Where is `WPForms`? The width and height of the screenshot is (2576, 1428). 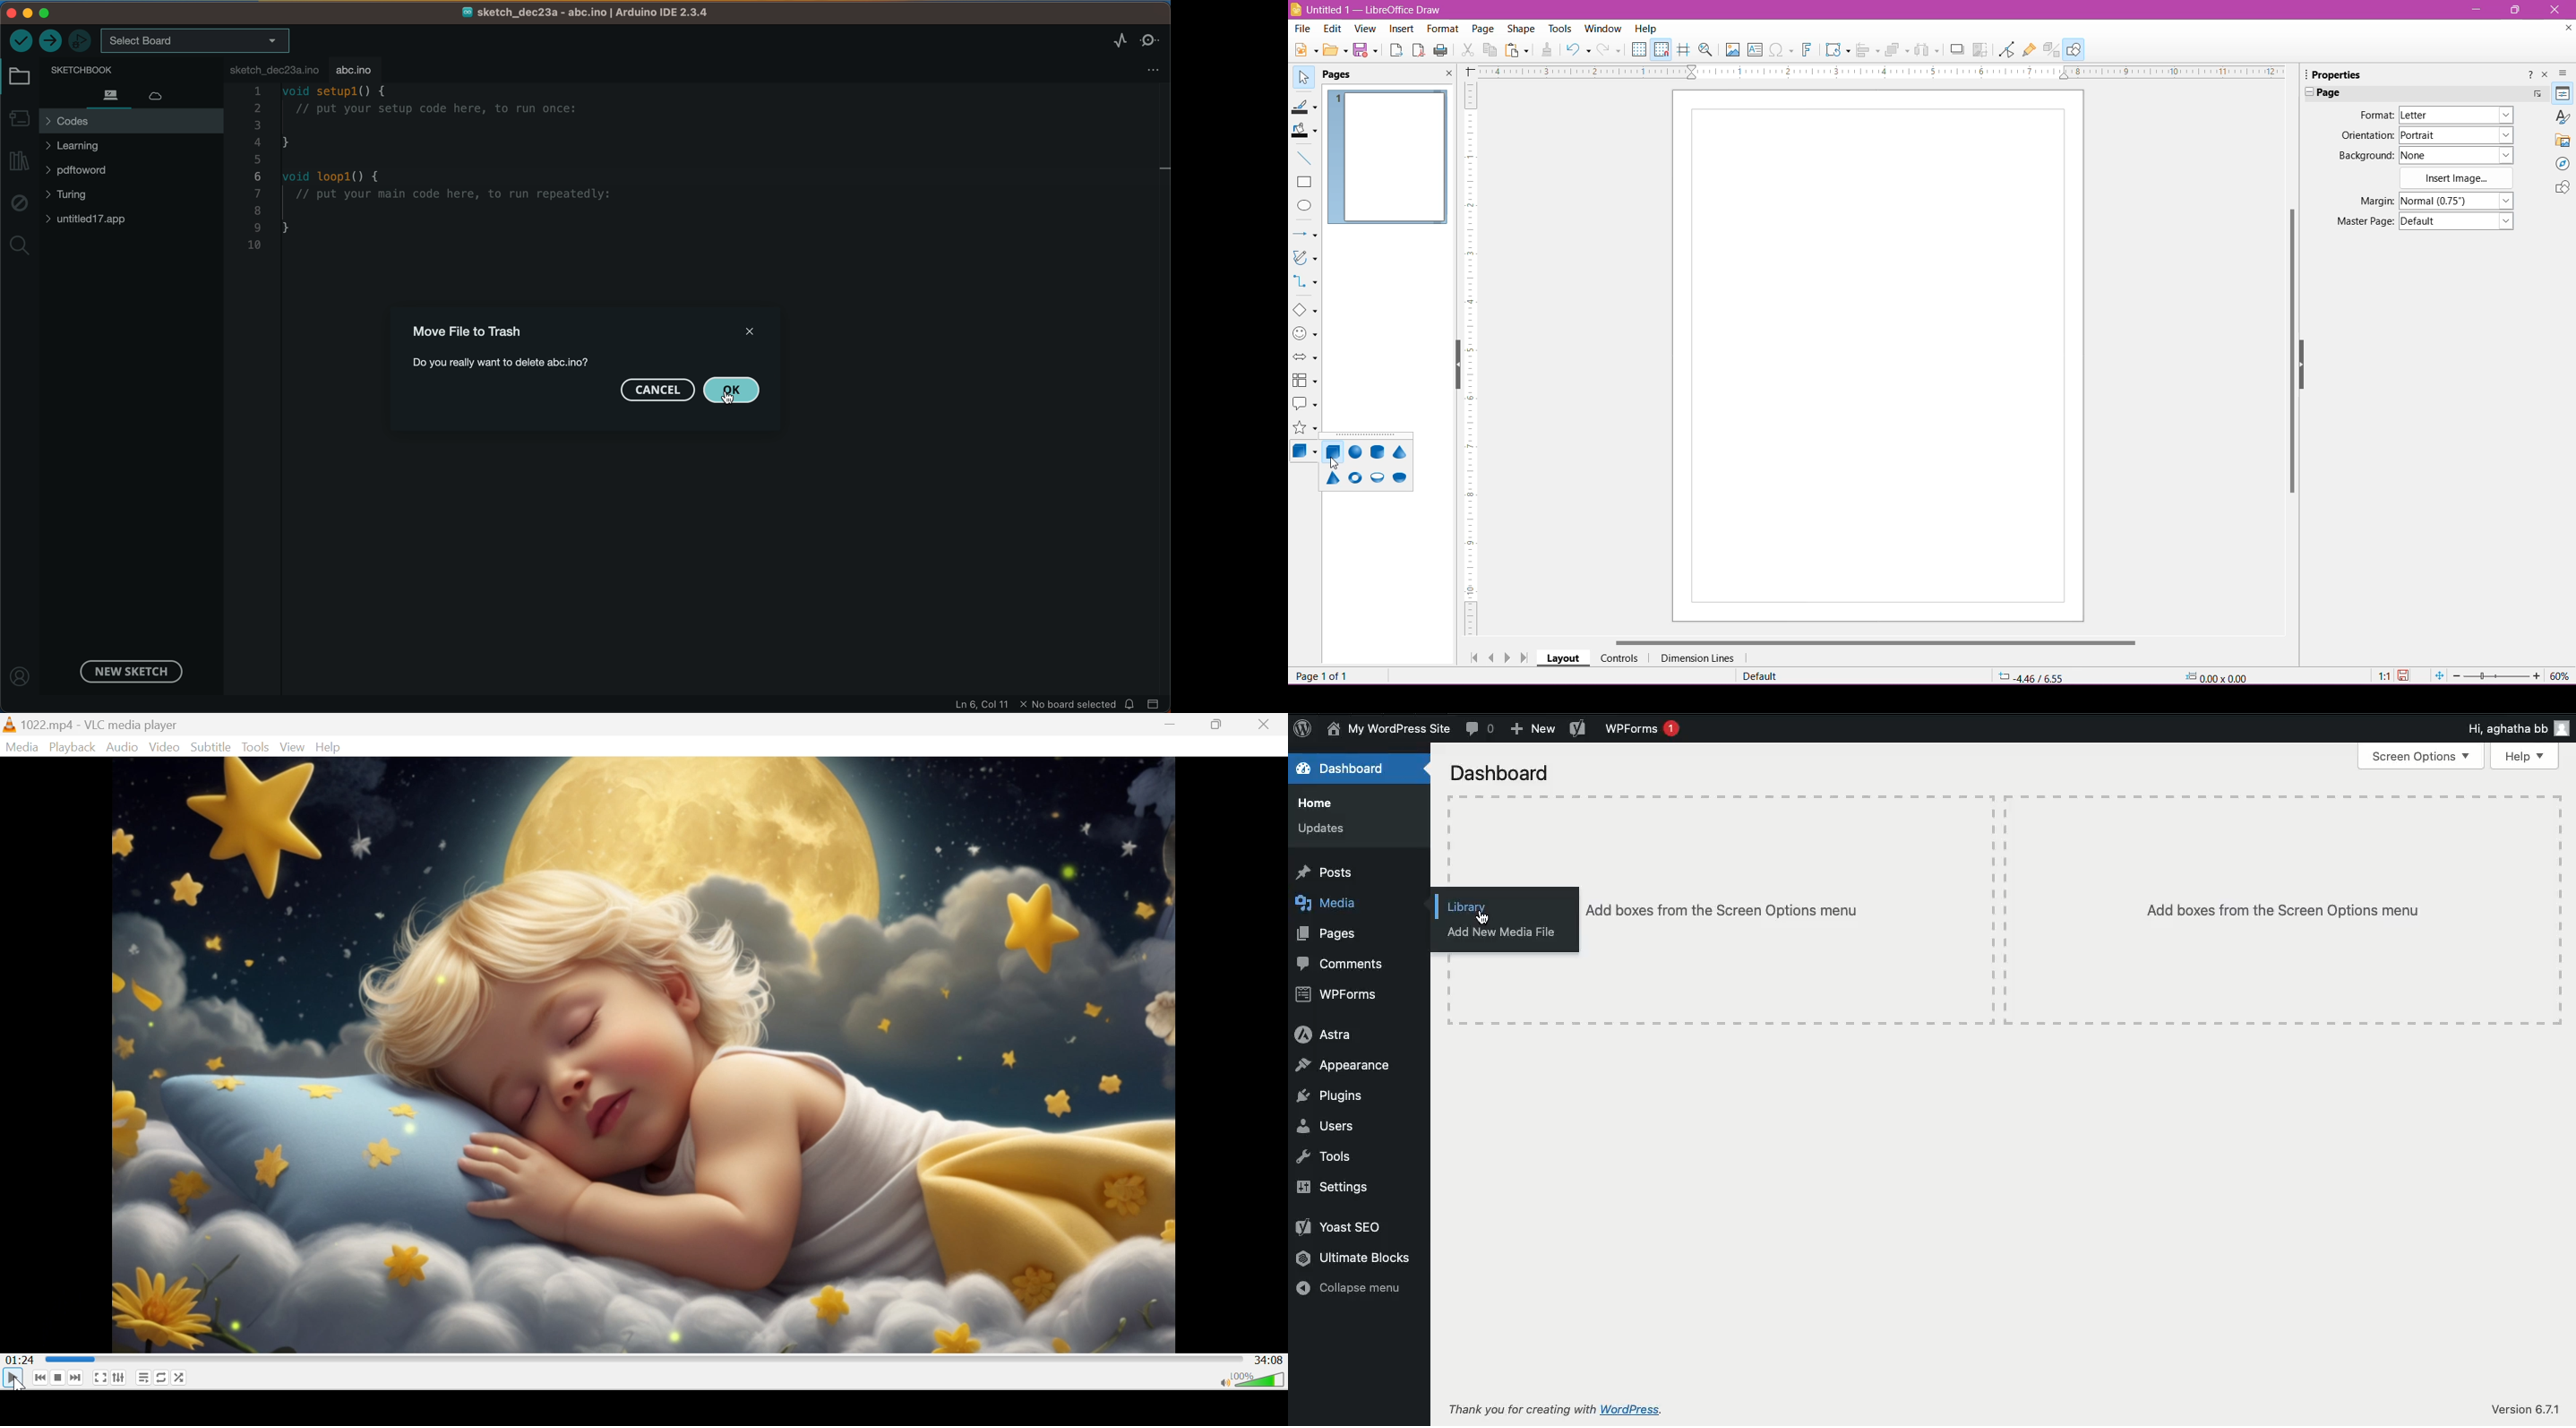
WPForms is located at coordinates (1337, 995).